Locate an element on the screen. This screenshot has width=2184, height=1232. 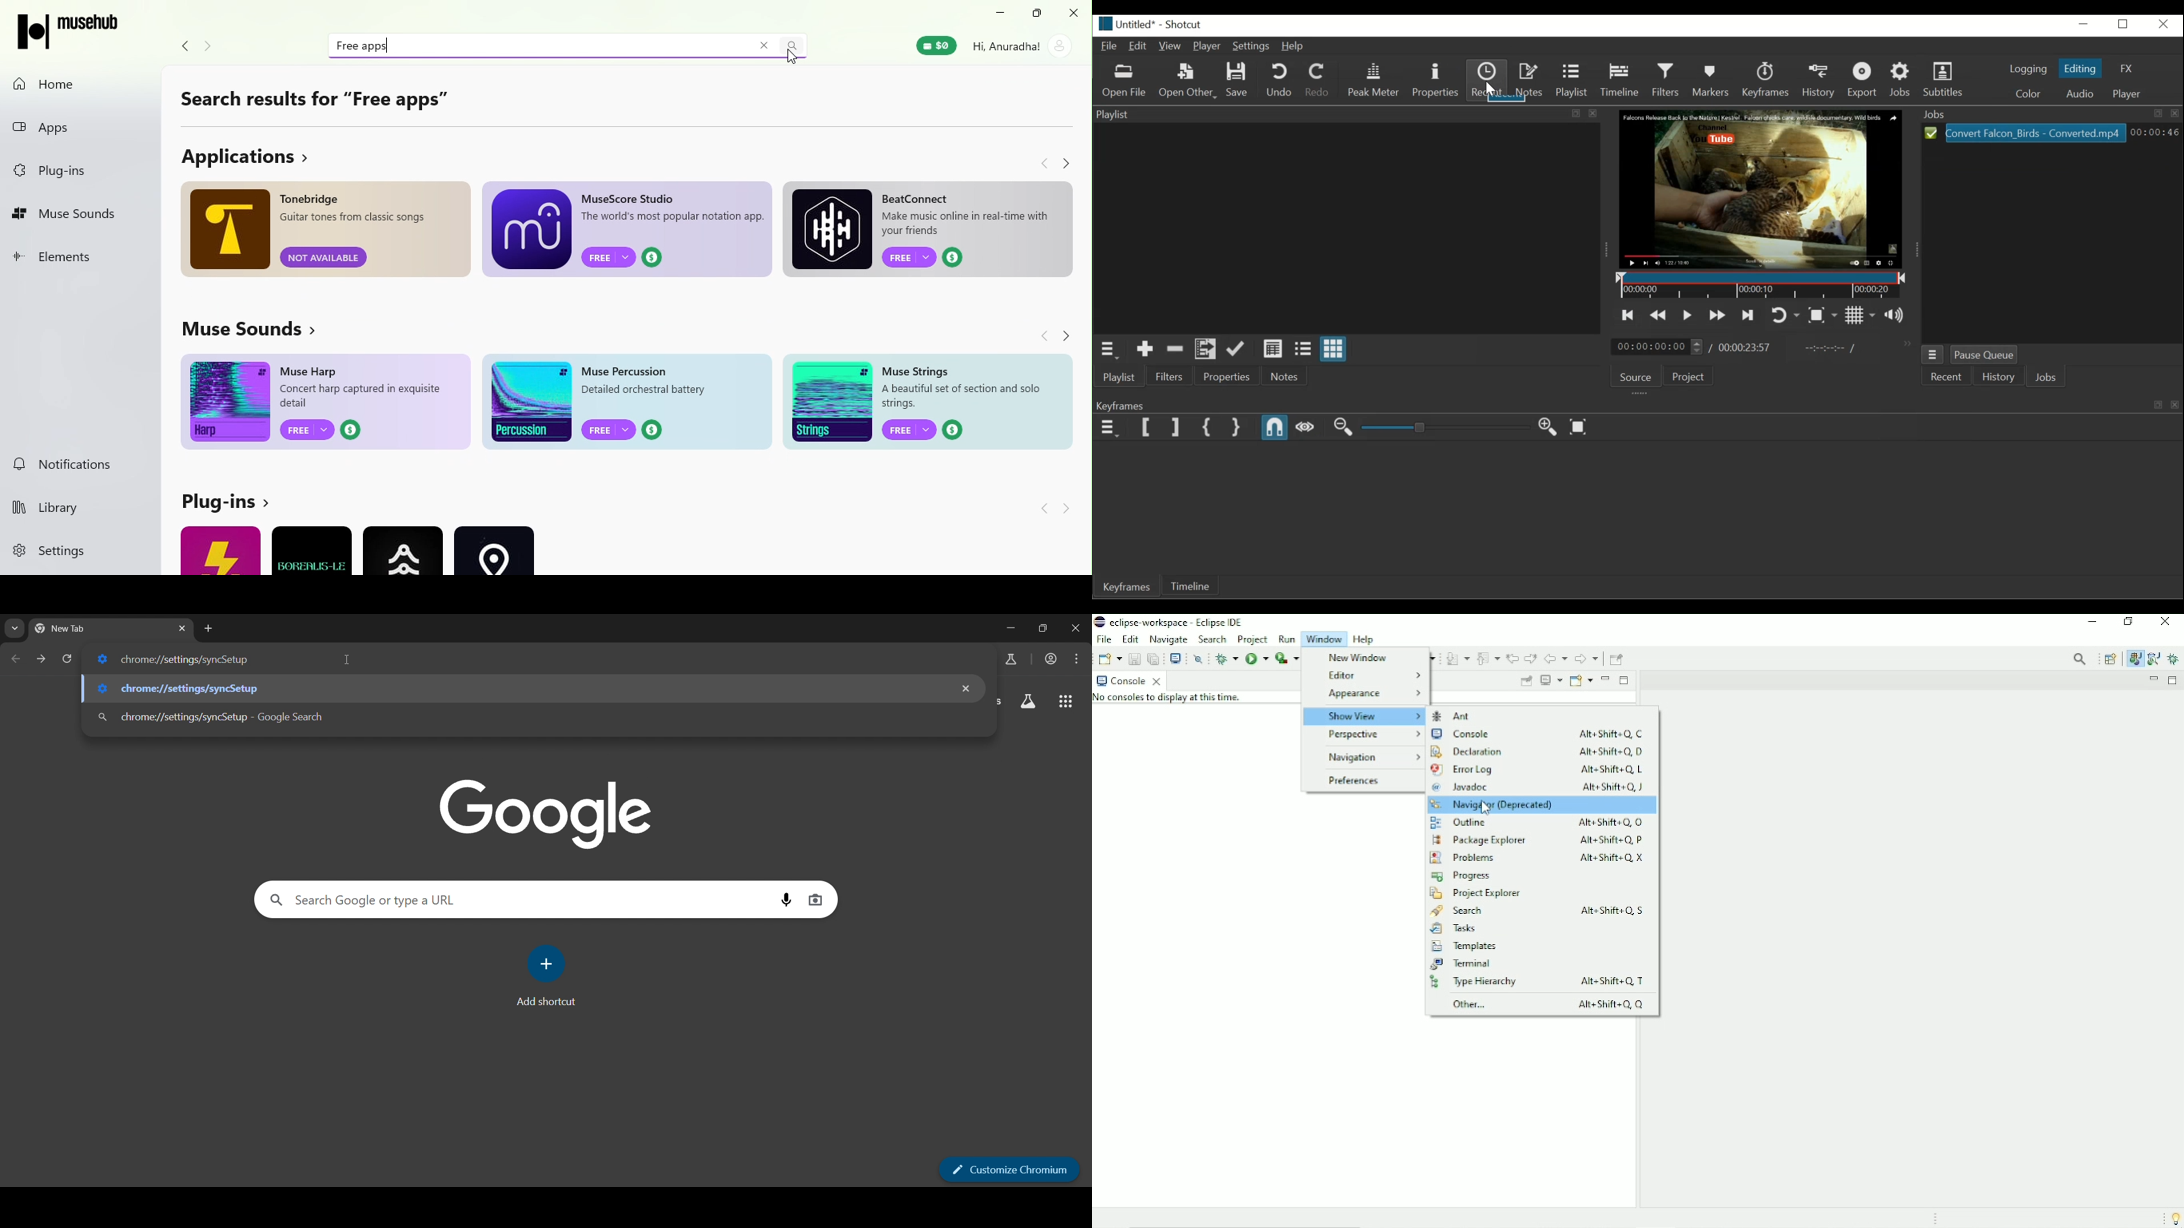
Skip to the previous point is located at coordinates (1627, 316).